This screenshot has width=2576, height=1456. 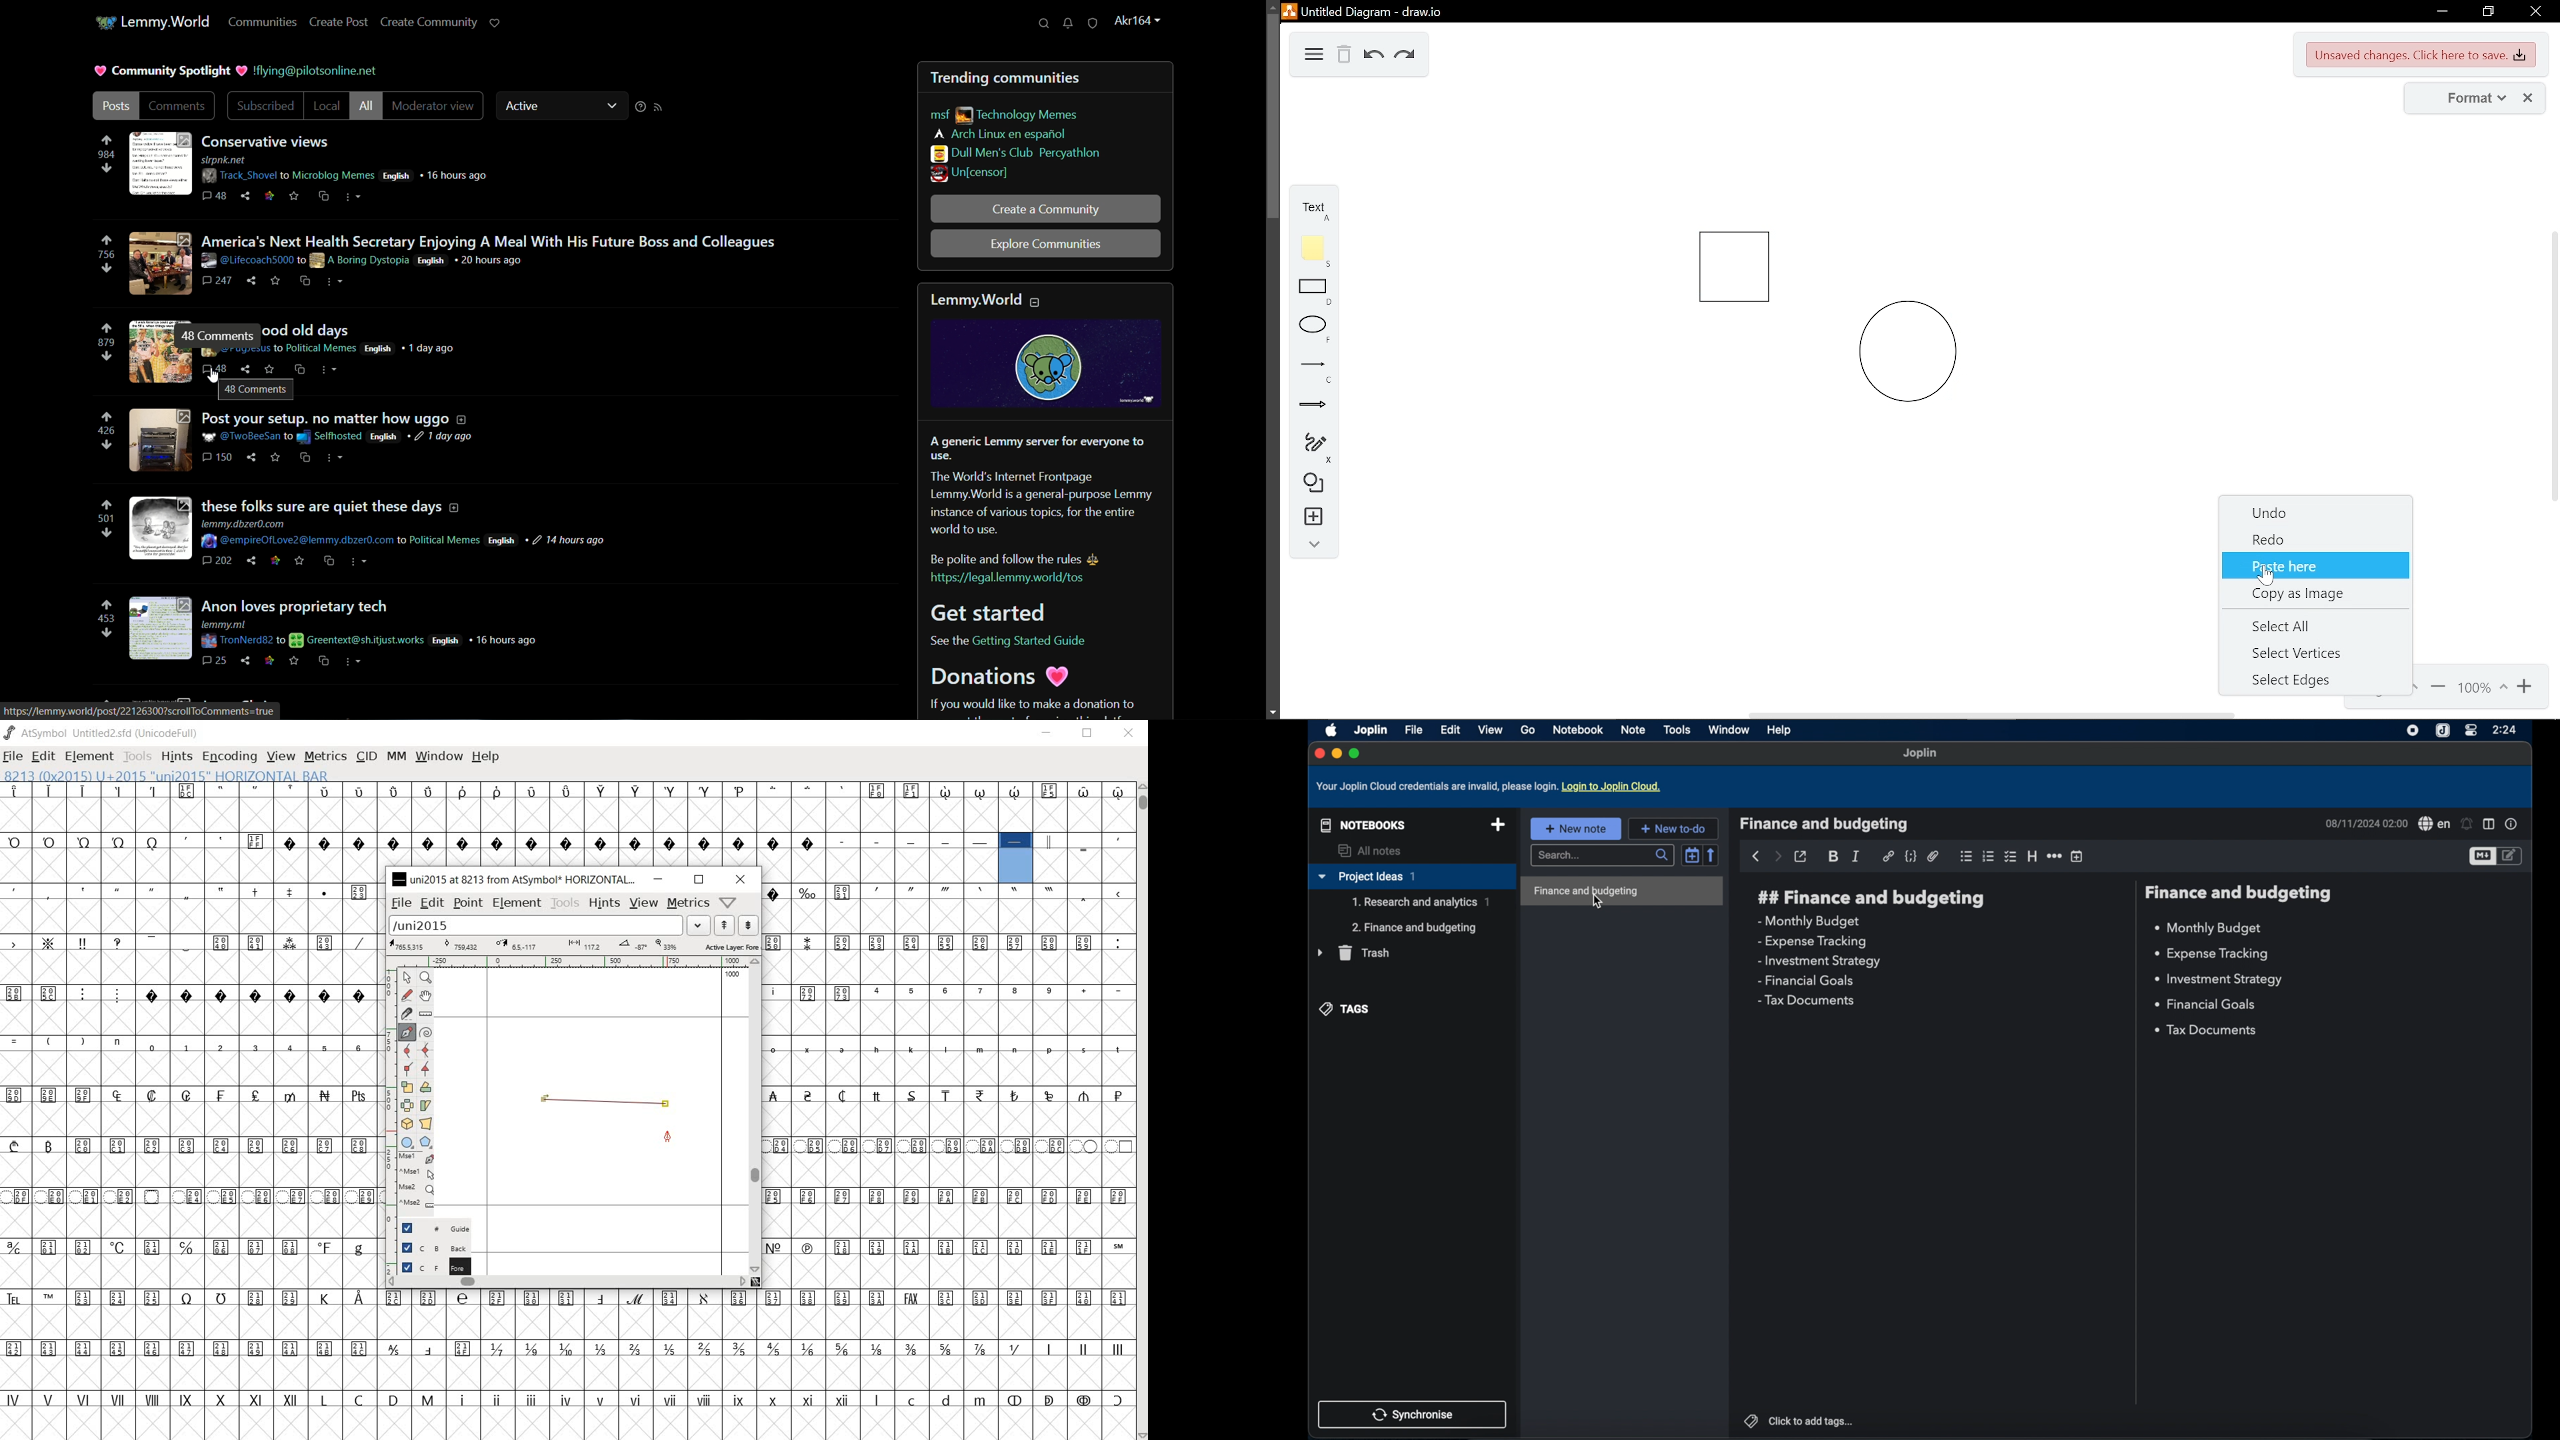 What do you see at coordinates (659, 880) in the screenshot?
I see `minimize` at bounding box center [659, 880].